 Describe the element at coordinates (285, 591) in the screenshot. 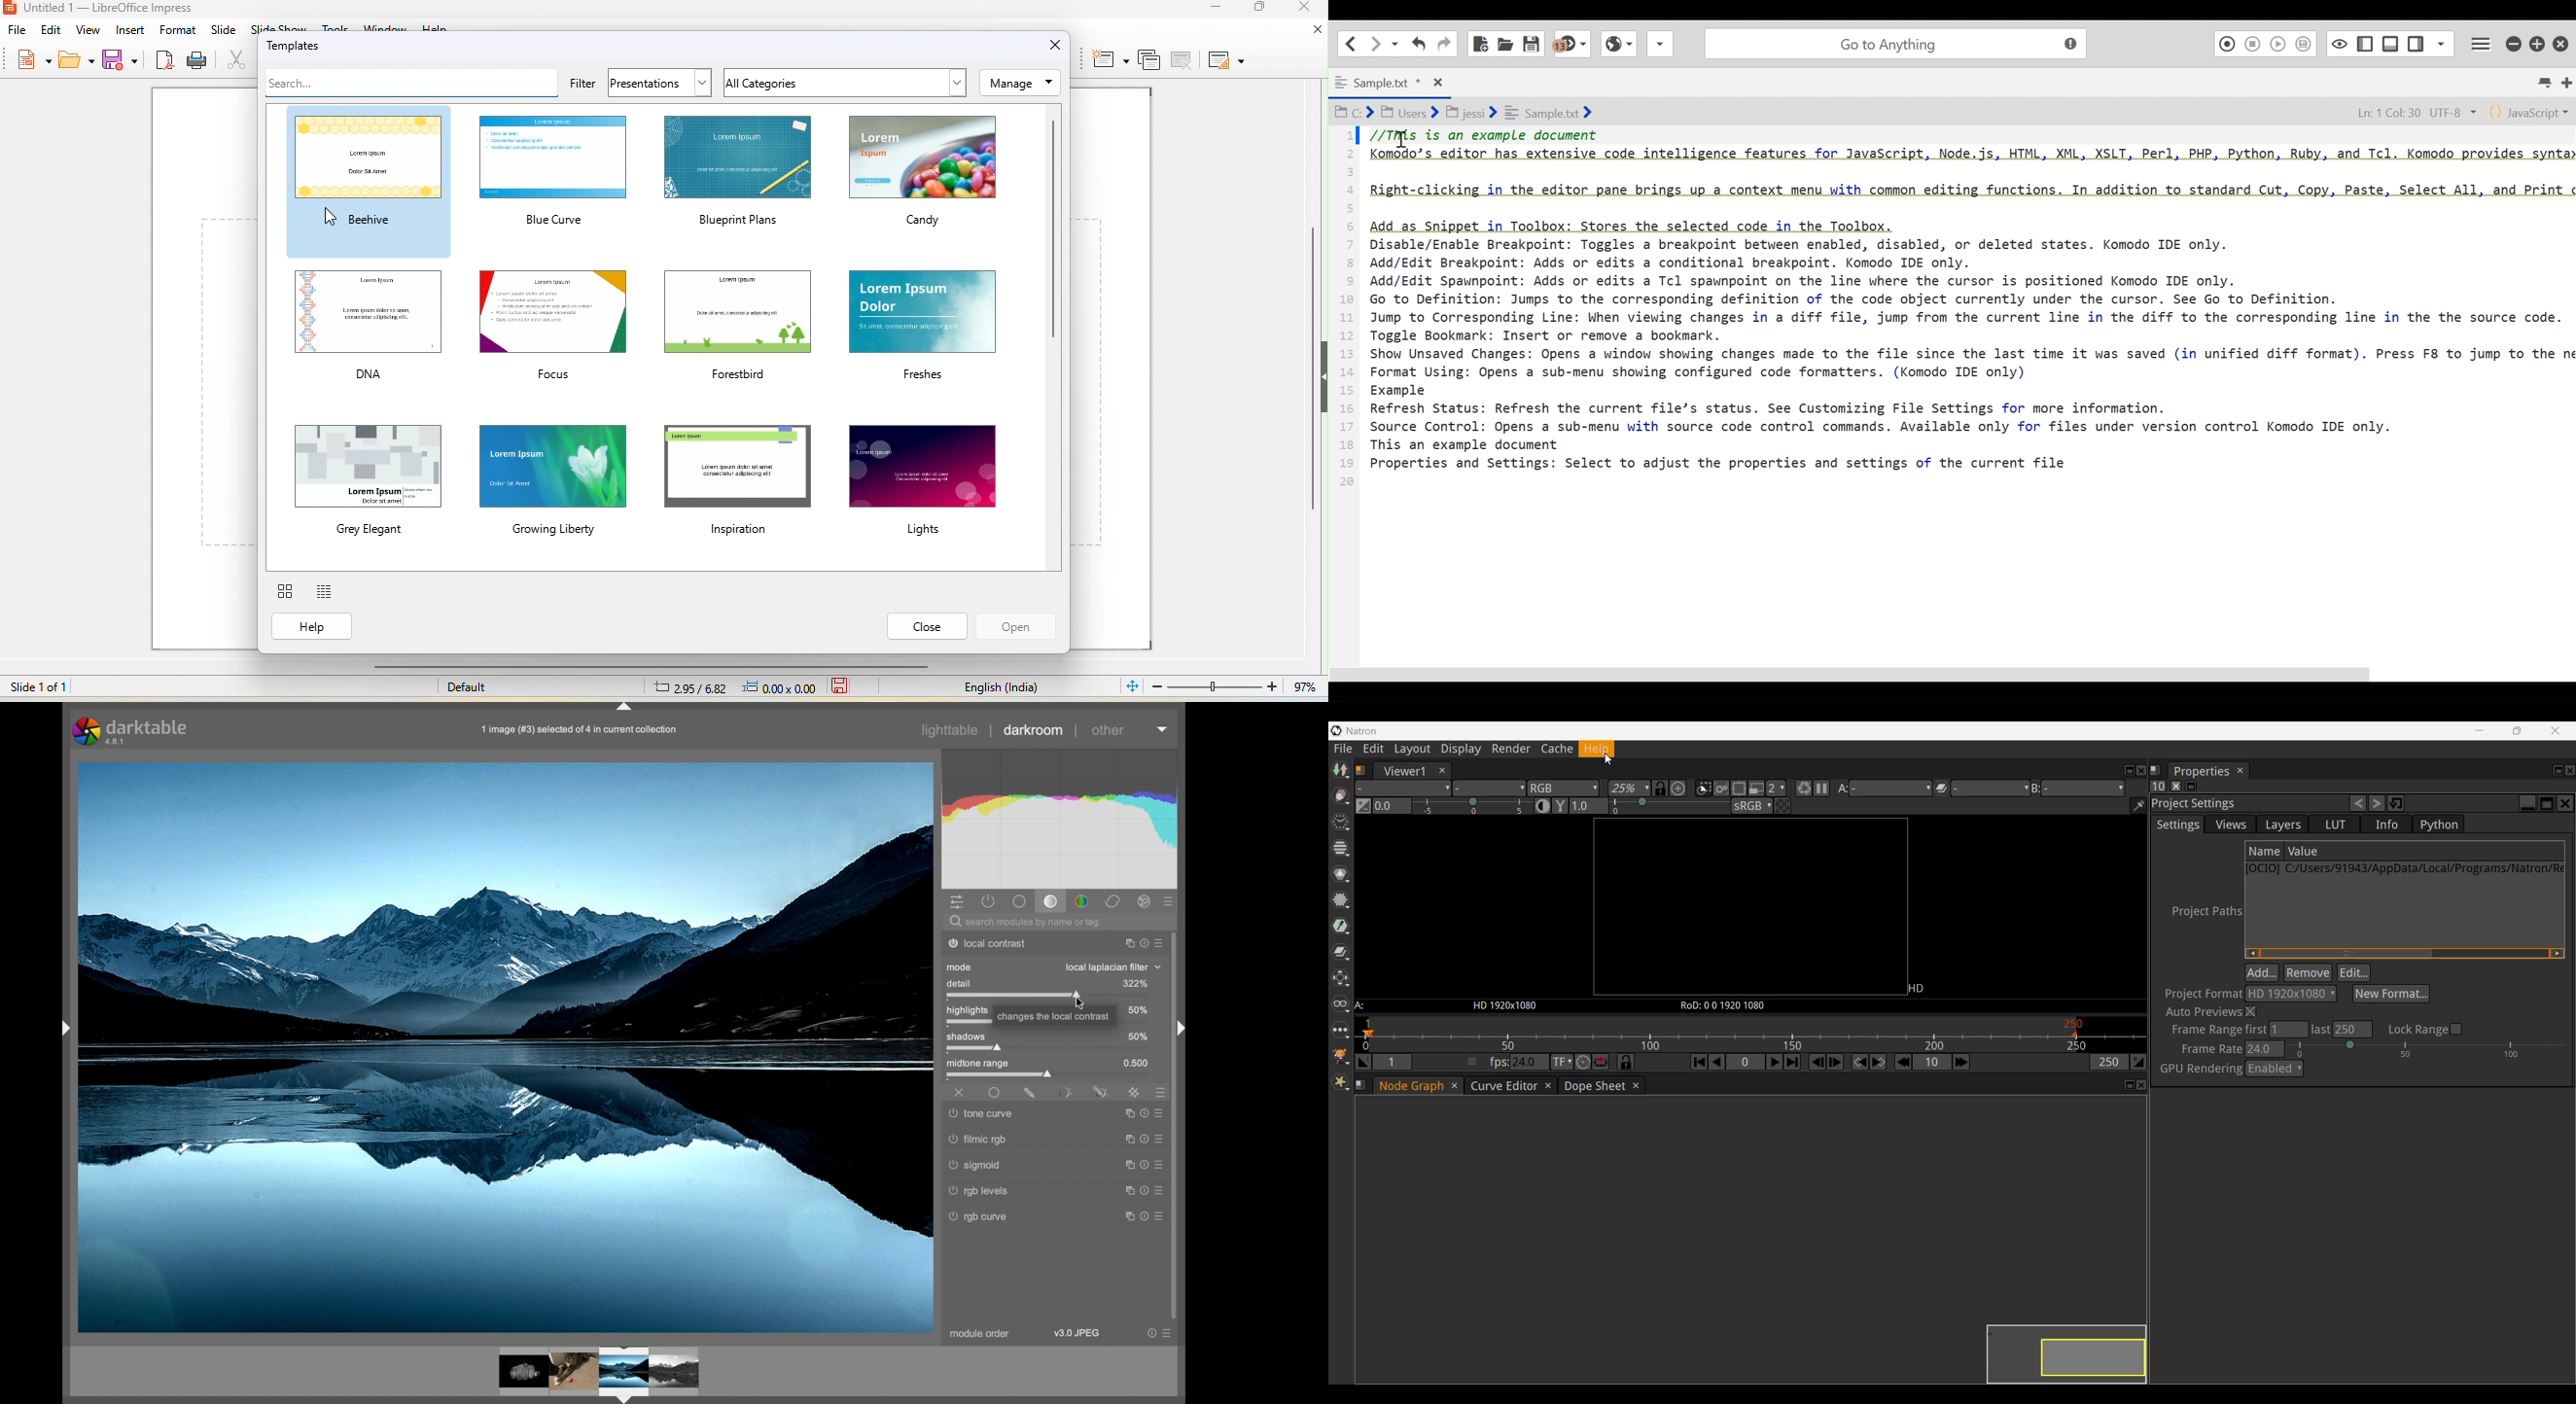

I see `thumbnail view` at that location.